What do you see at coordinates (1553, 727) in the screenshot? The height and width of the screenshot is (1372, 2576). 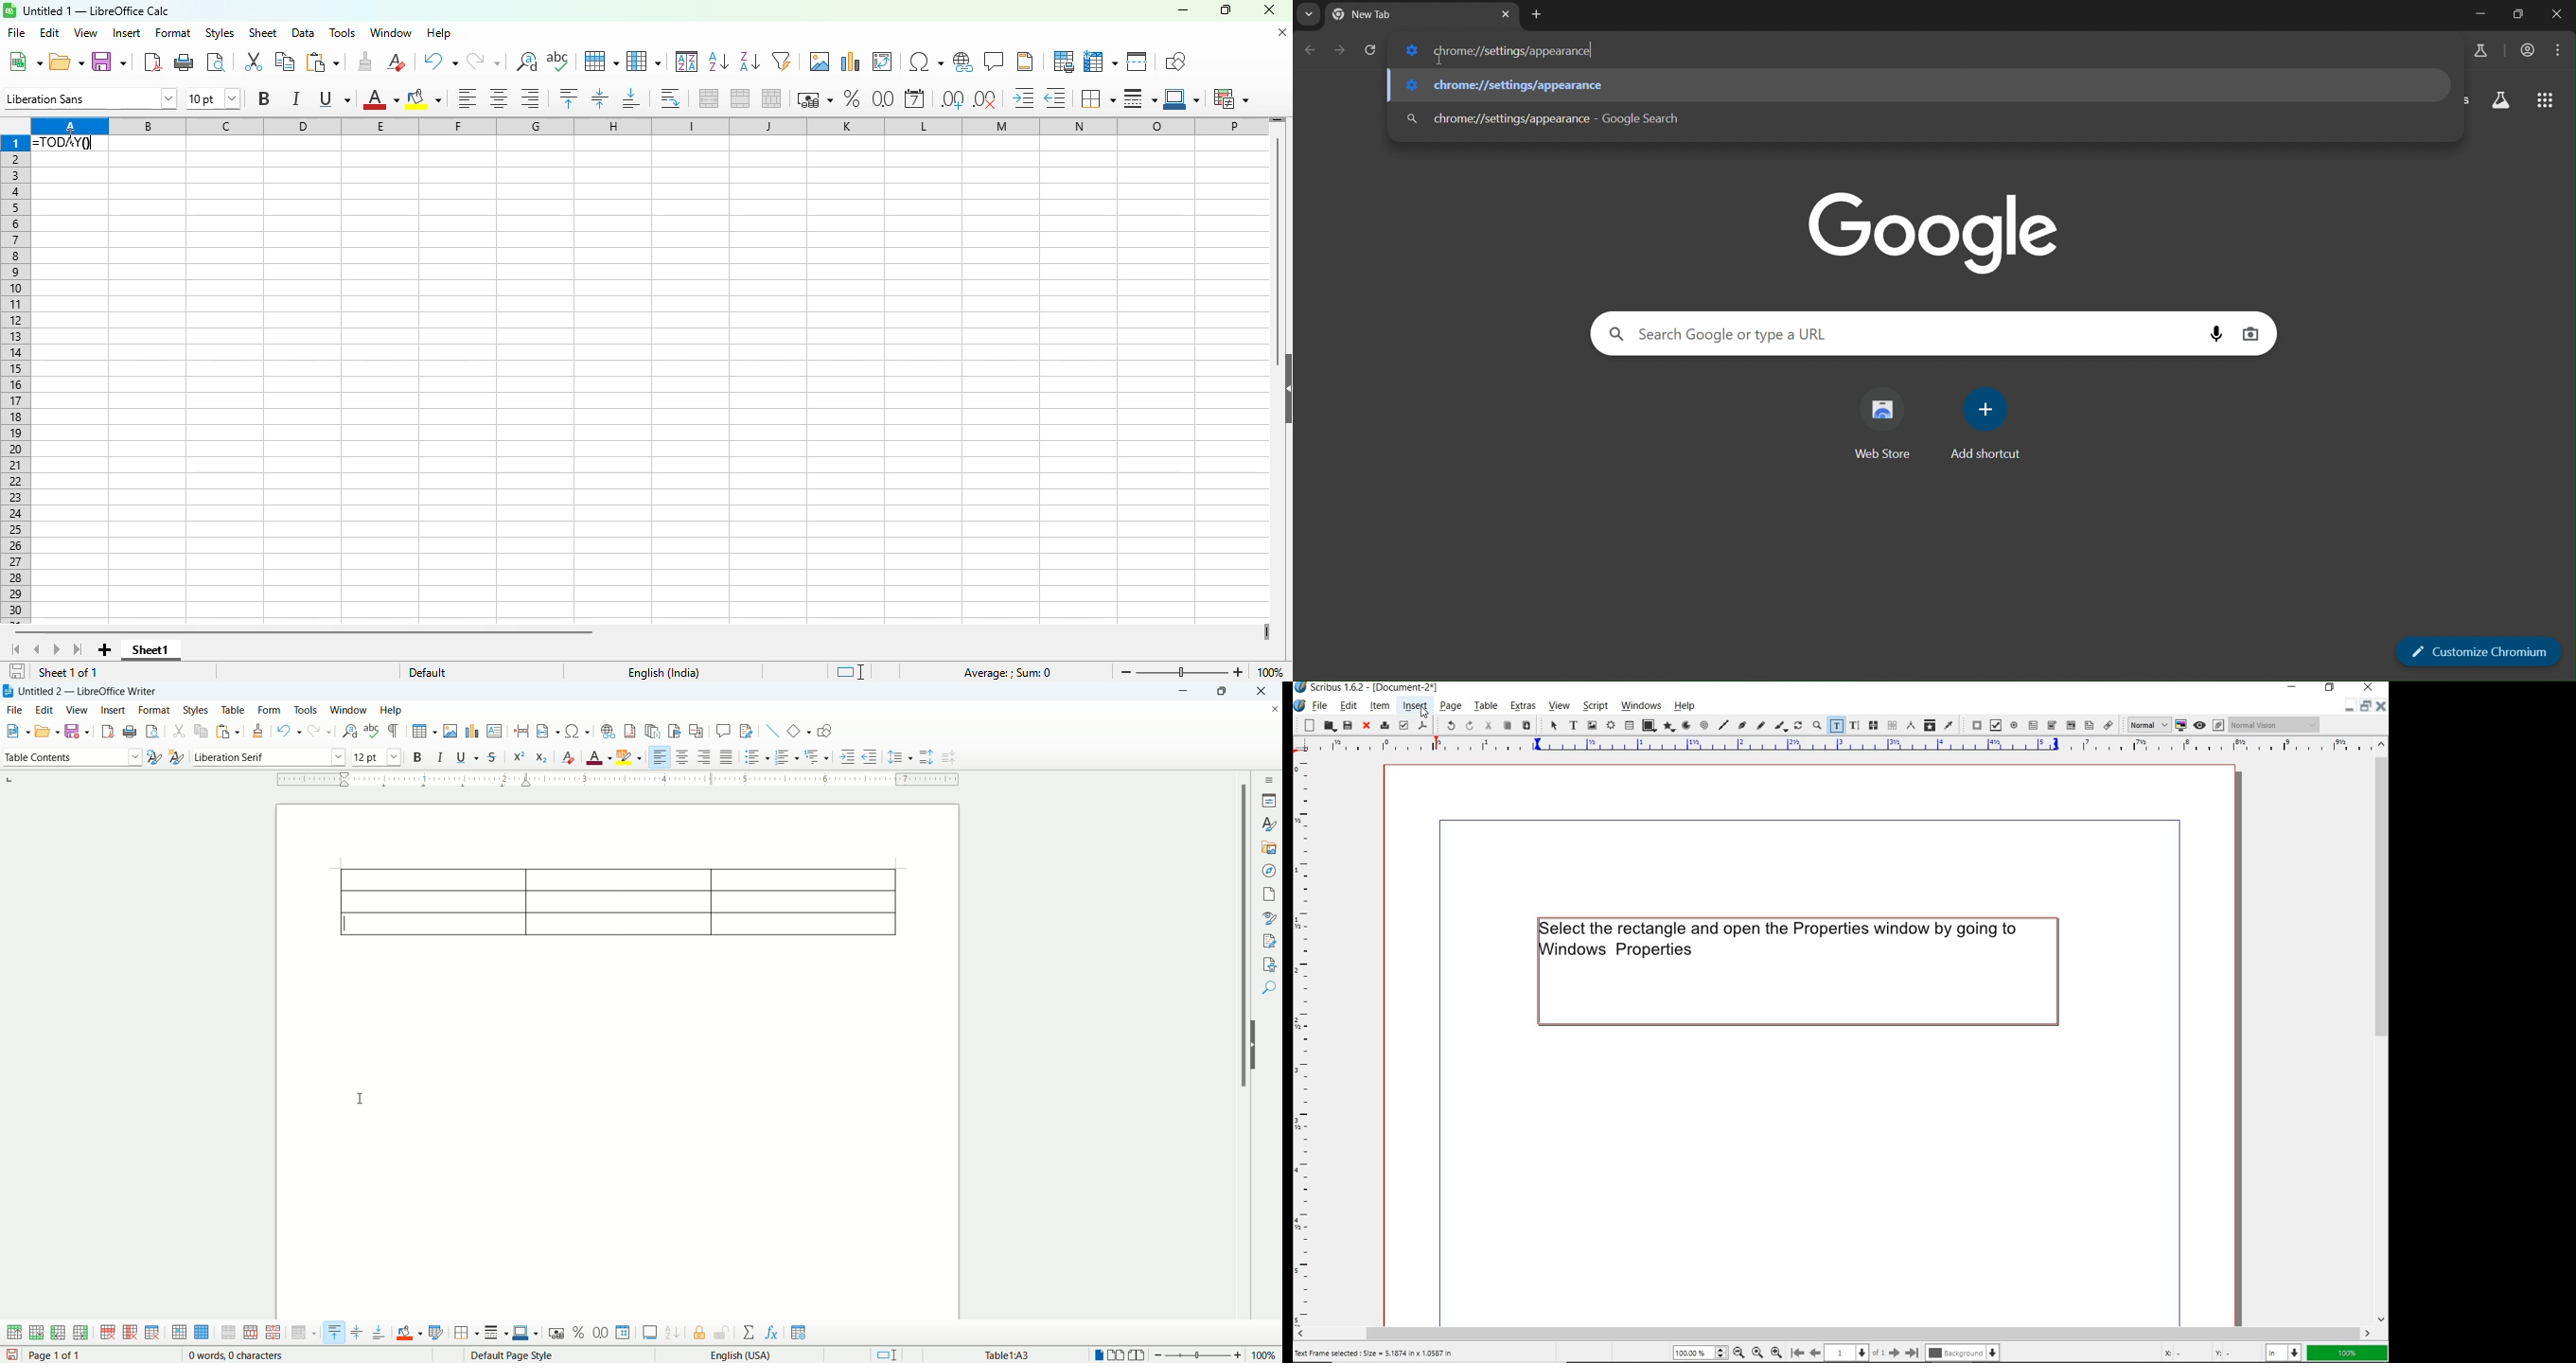 I see `select item` at bounding box center [1553, 727].